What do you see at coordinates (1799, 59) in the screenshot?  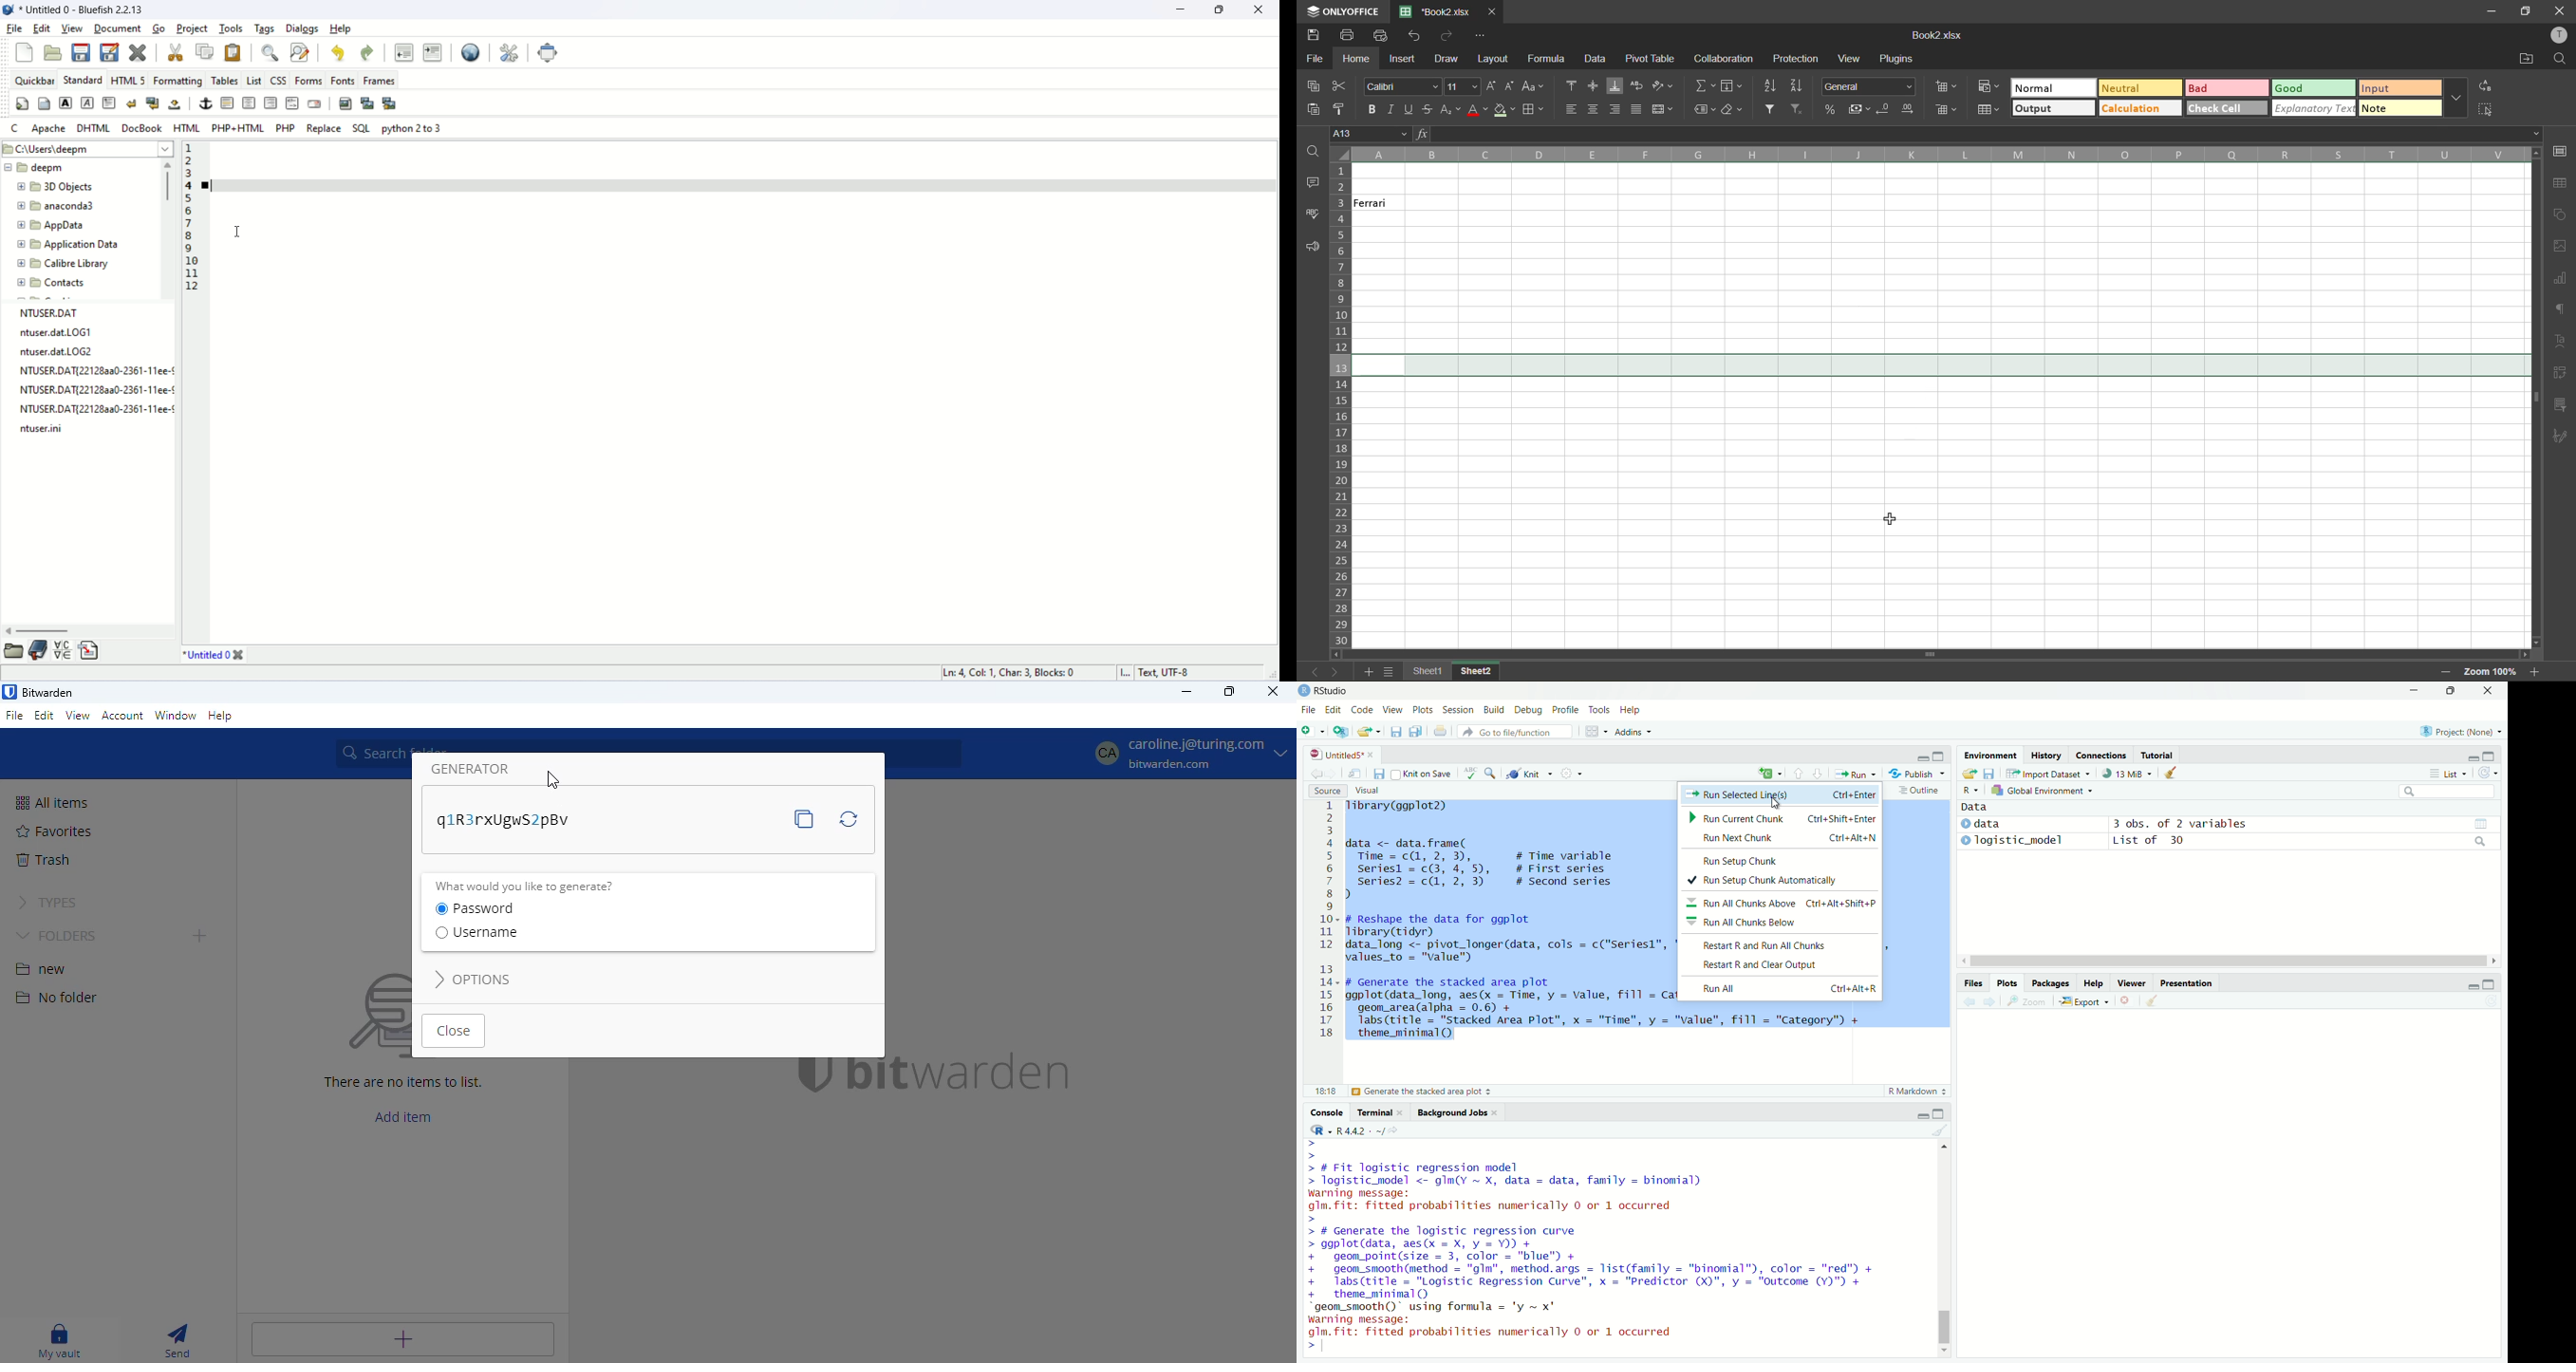 I see `protection` at bounding box center [1799, 59].